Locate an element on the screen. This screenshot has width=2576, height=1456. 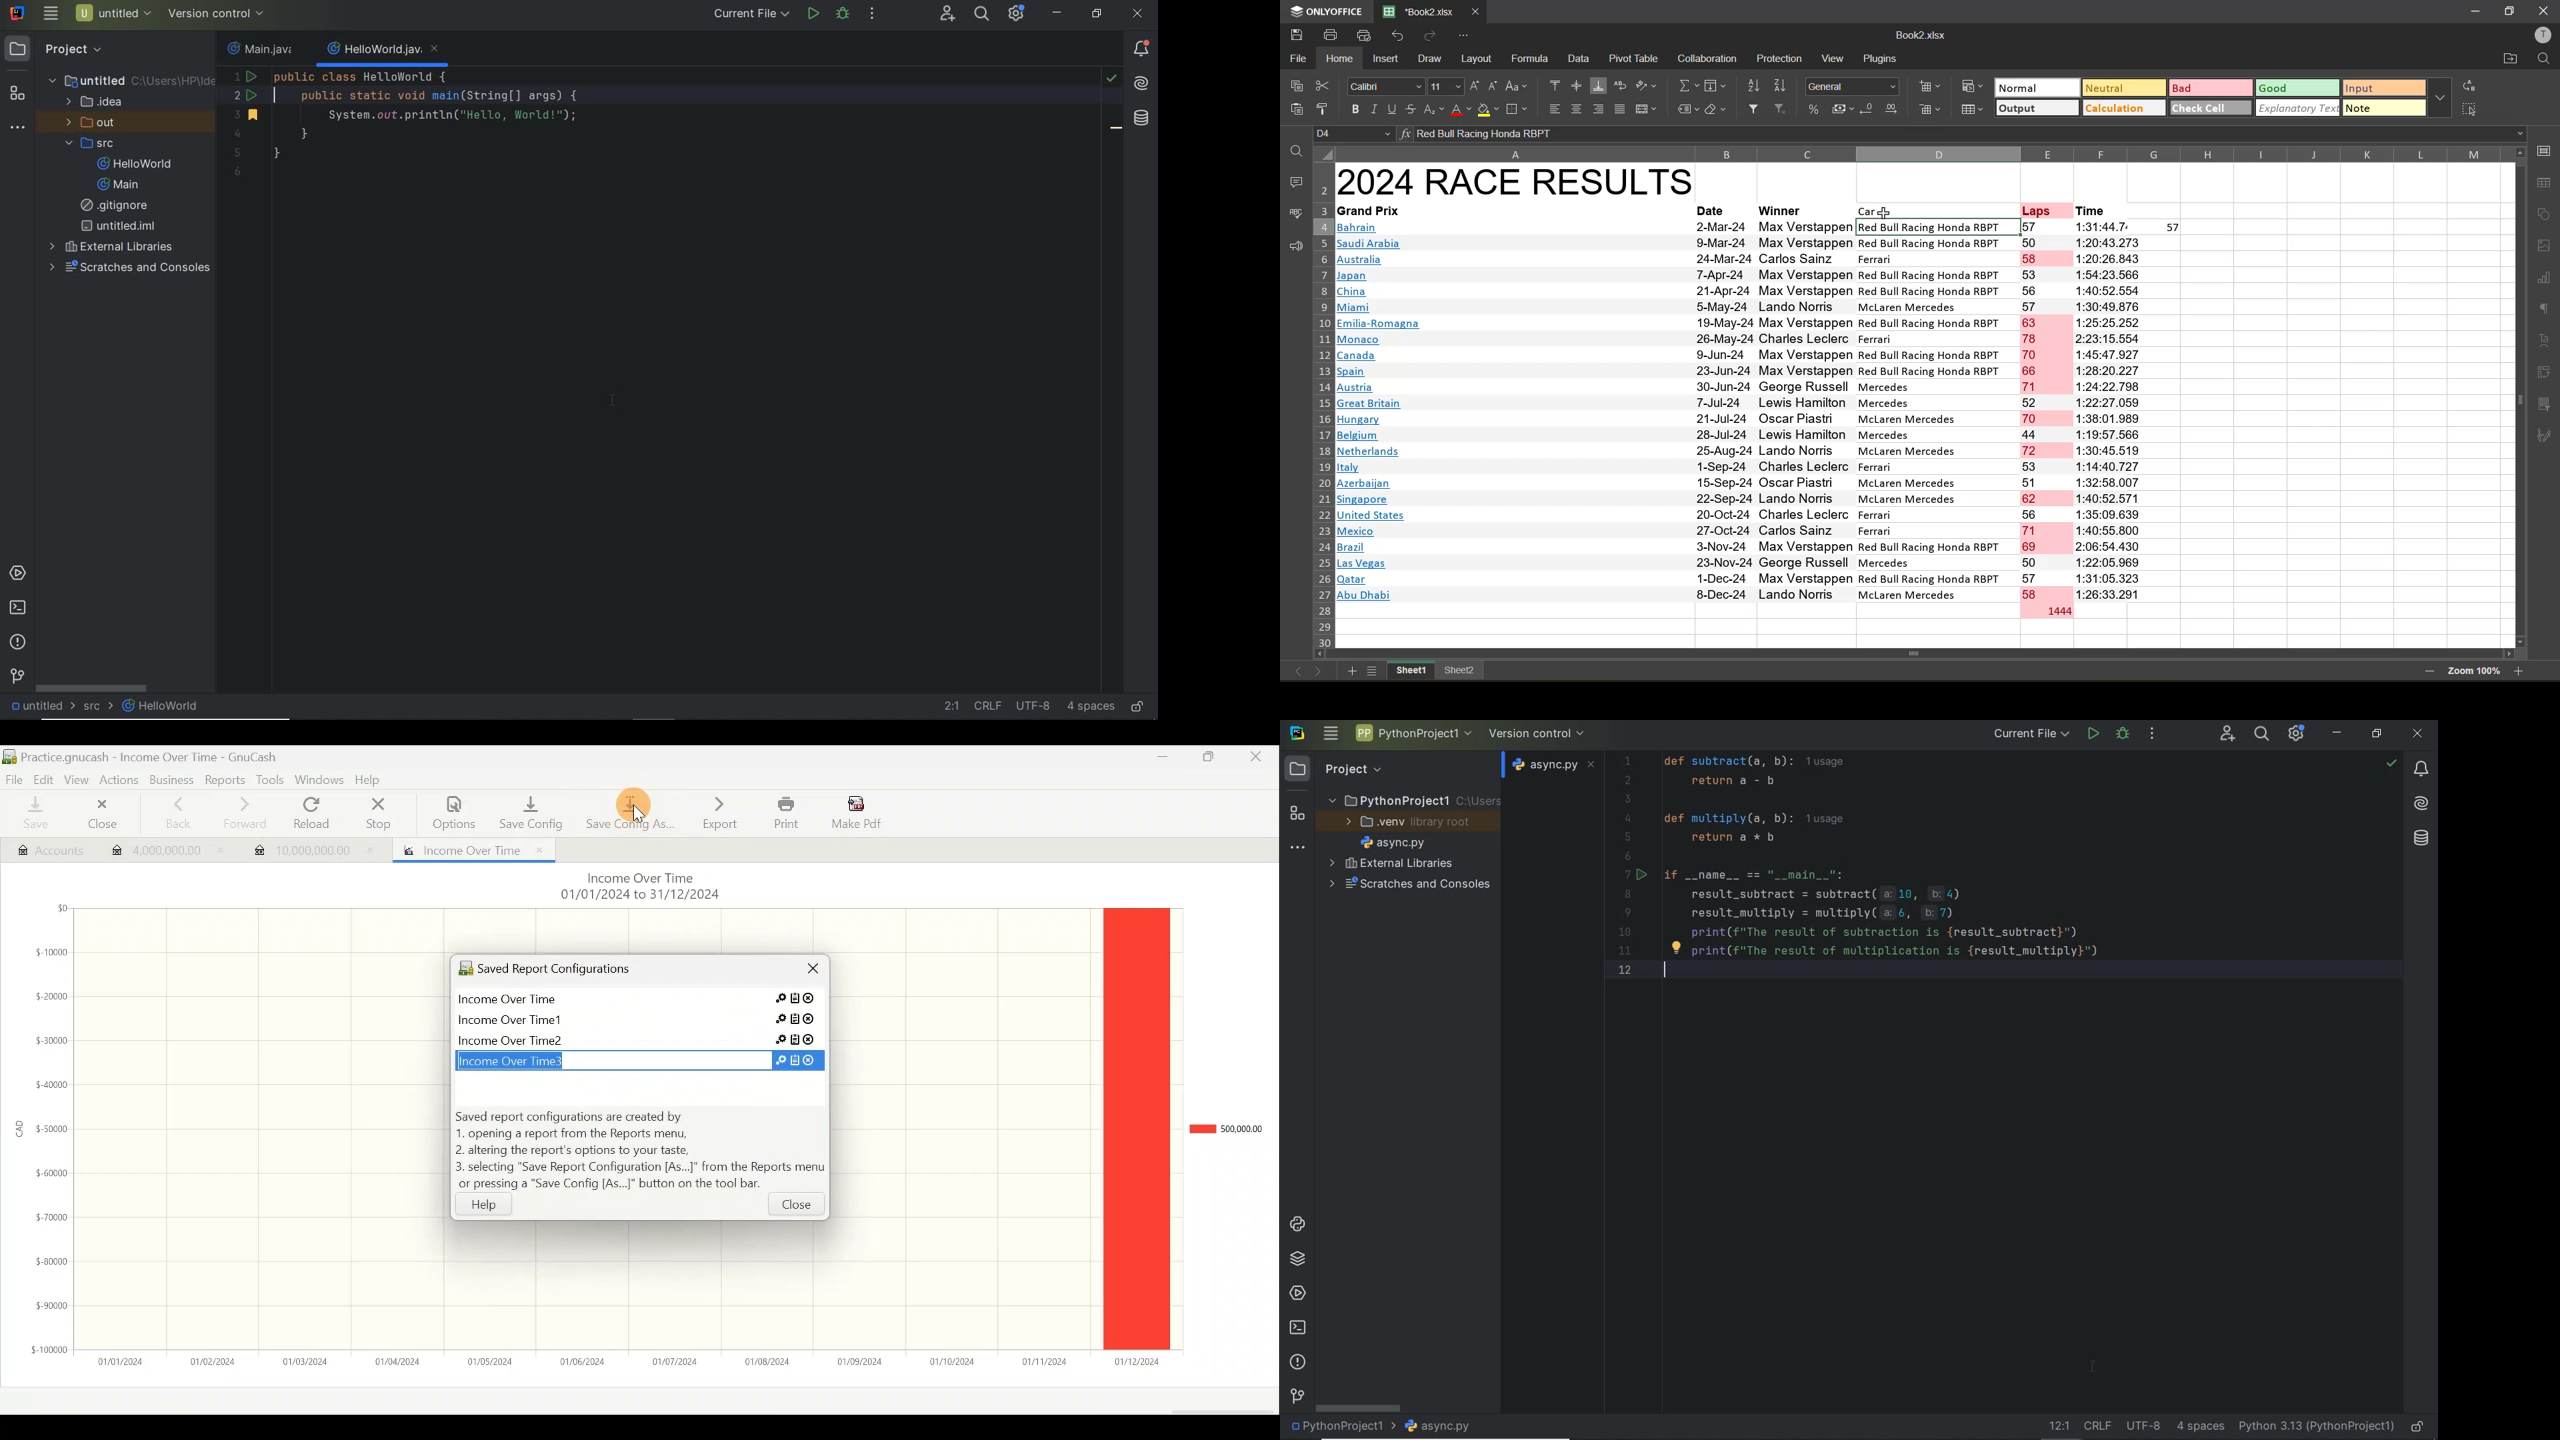
slicer is located at coordinates (2545, 404).